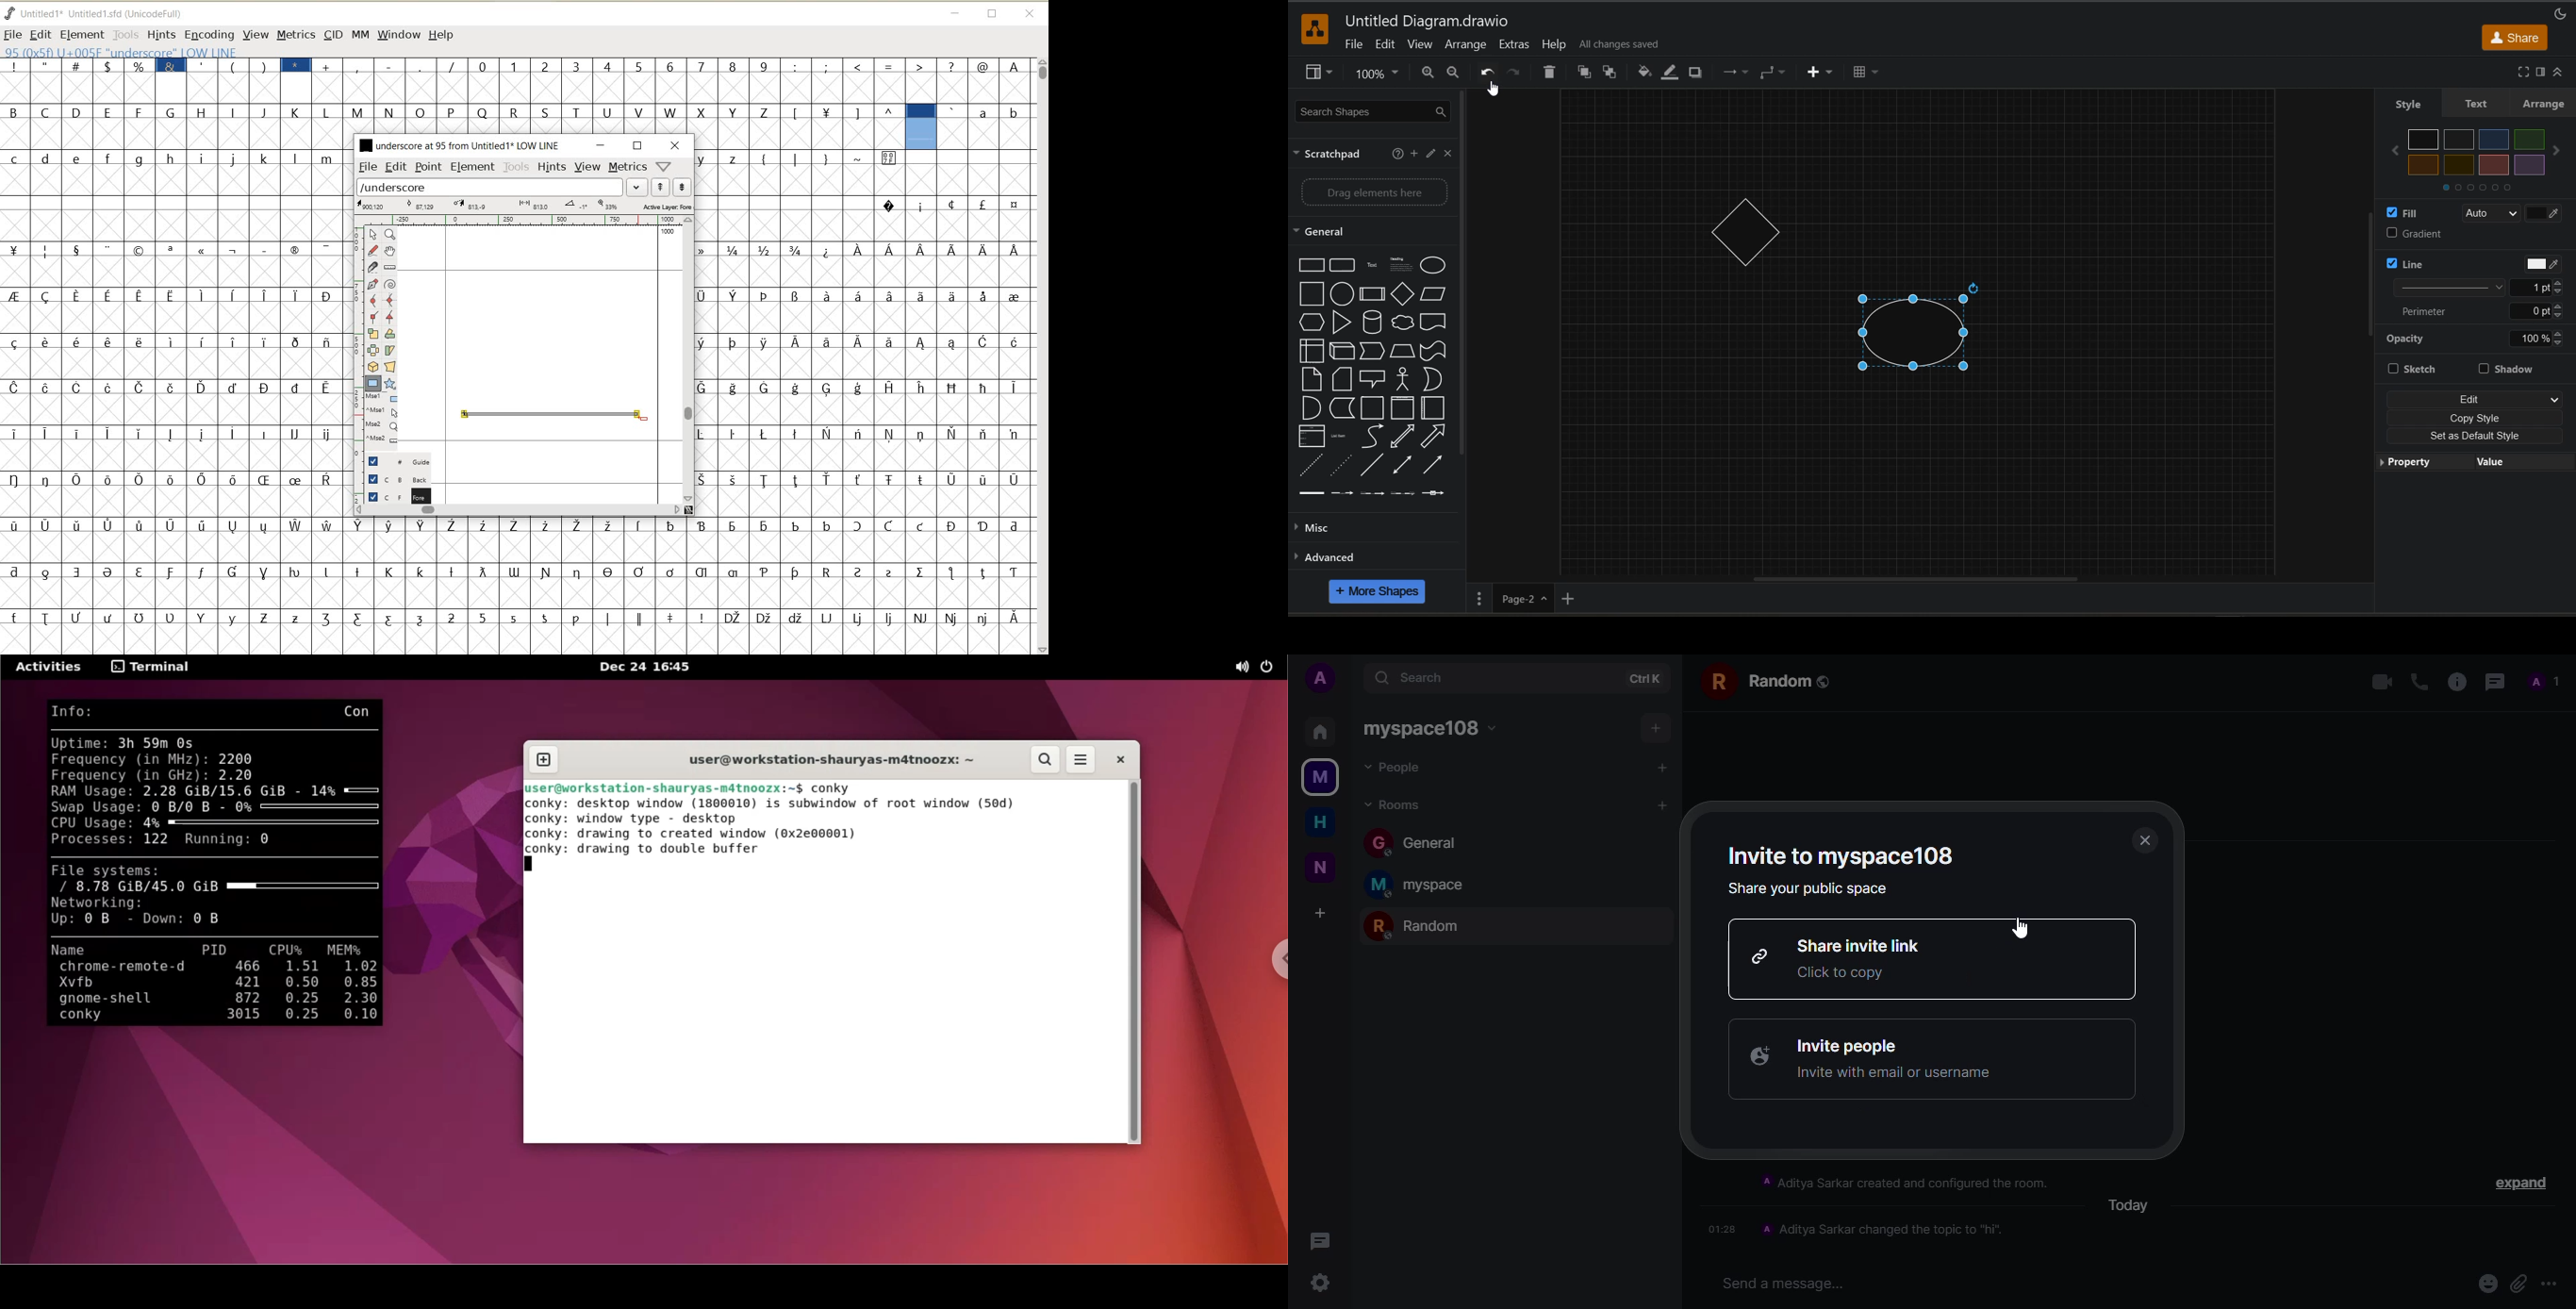  Describe the element at coordinates (2477, 417) in the screenshot. I see `copy style` at that location.